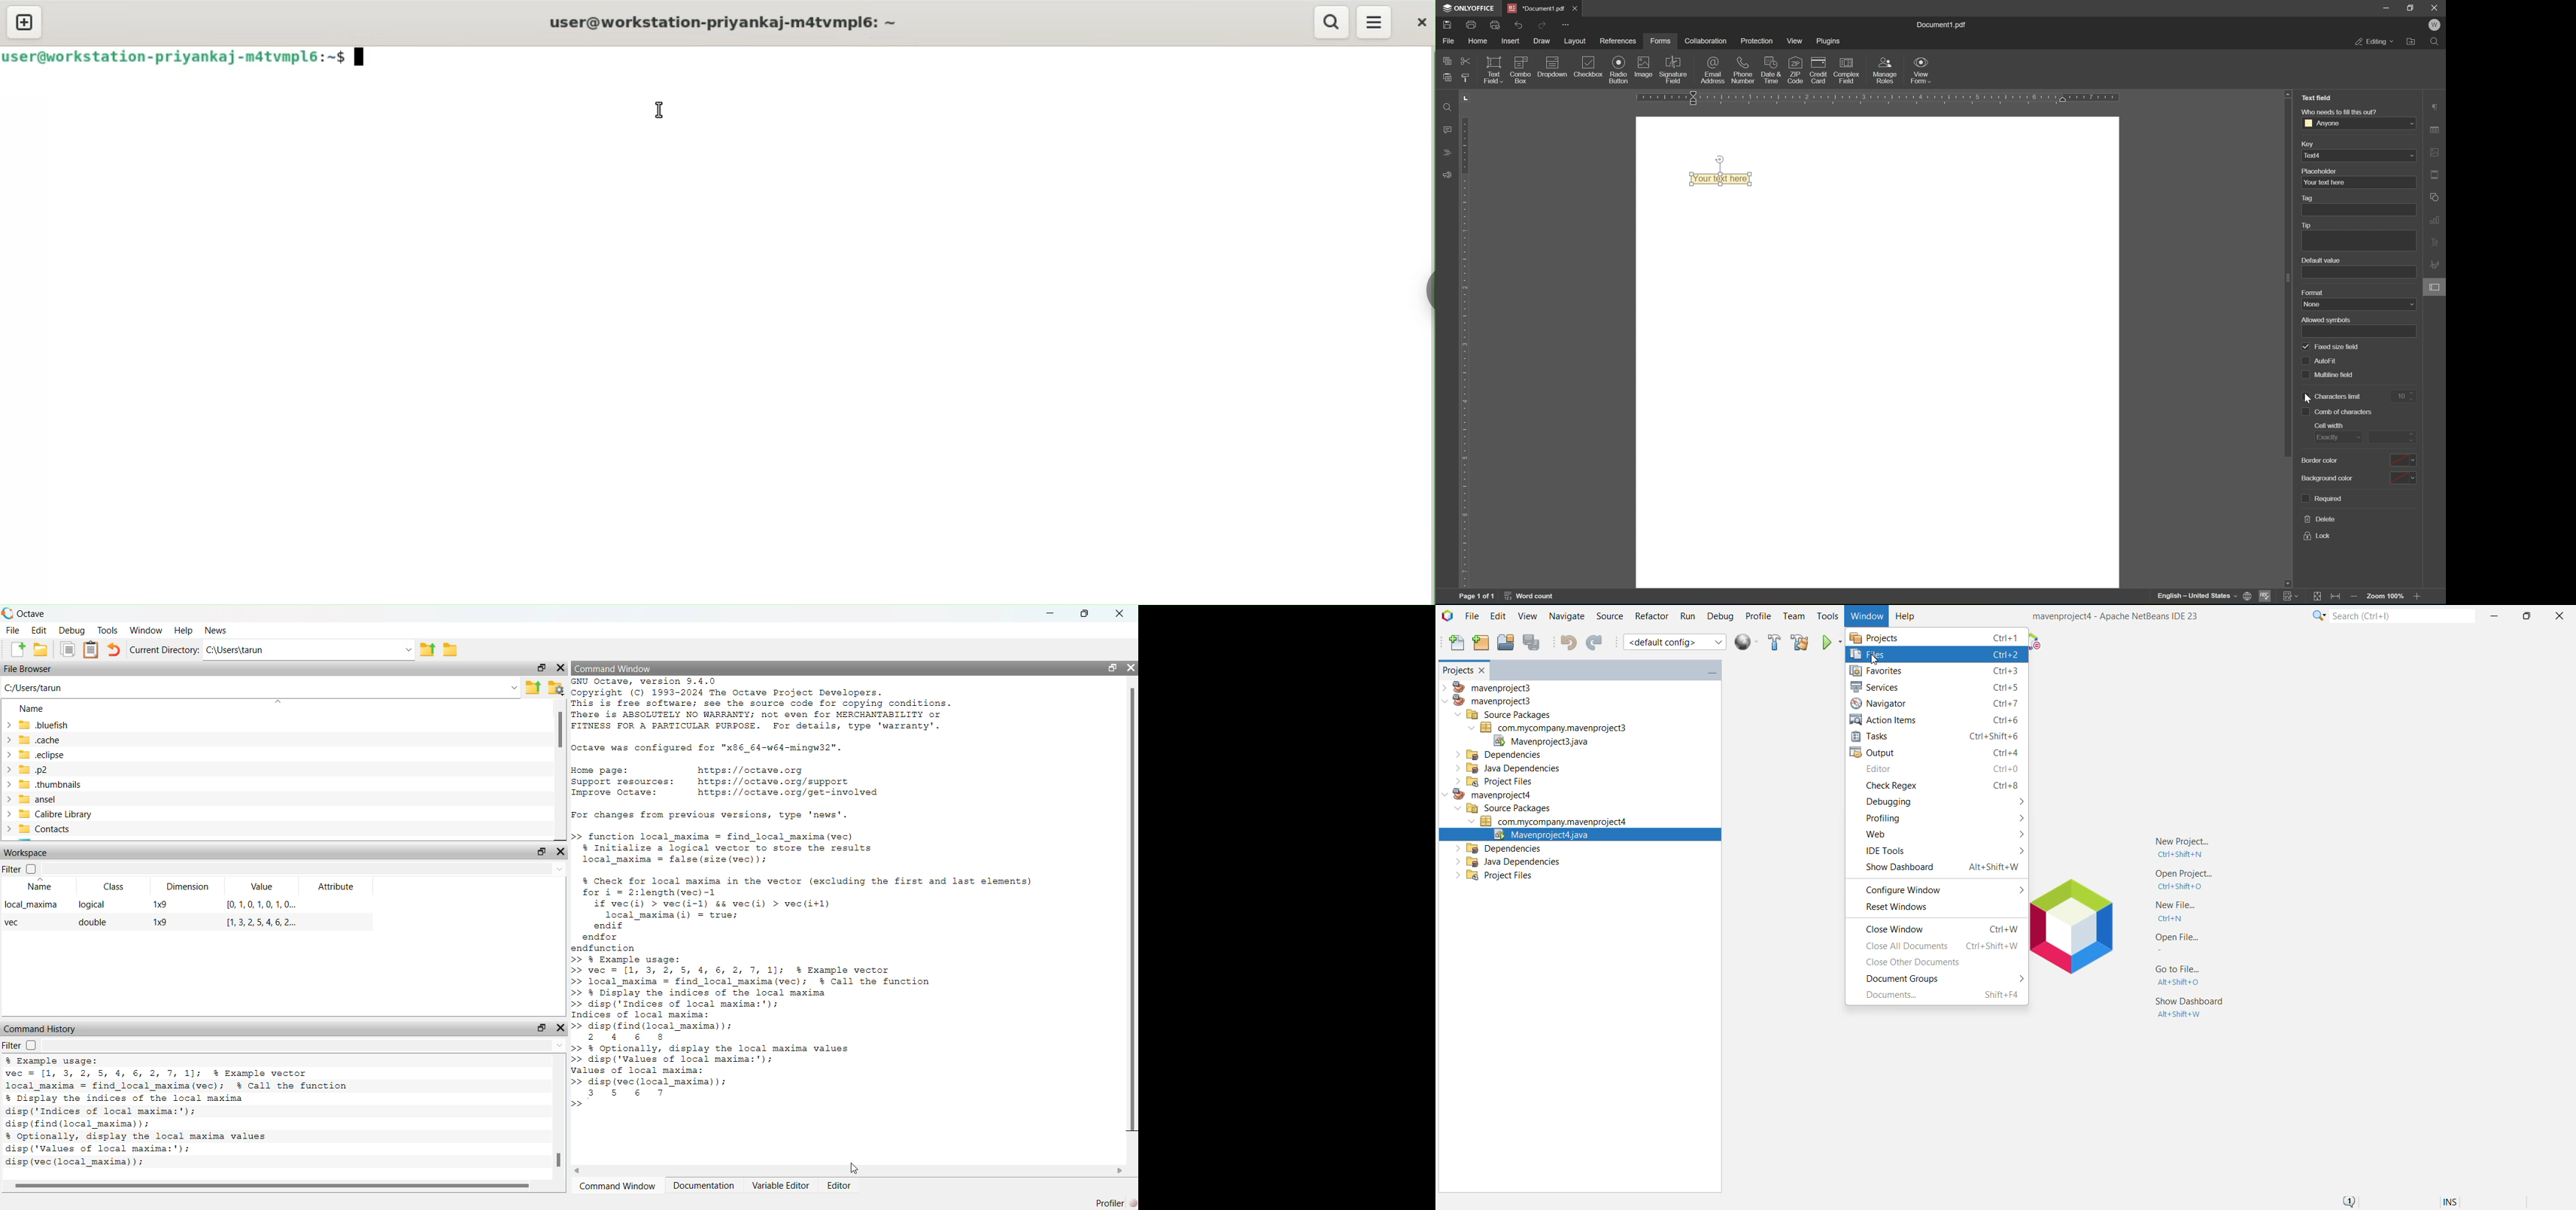 Image resolution: width=2576 pixels, height=1232 pixels. I want to click on who needs to fill this out?, so click(2341, 112).